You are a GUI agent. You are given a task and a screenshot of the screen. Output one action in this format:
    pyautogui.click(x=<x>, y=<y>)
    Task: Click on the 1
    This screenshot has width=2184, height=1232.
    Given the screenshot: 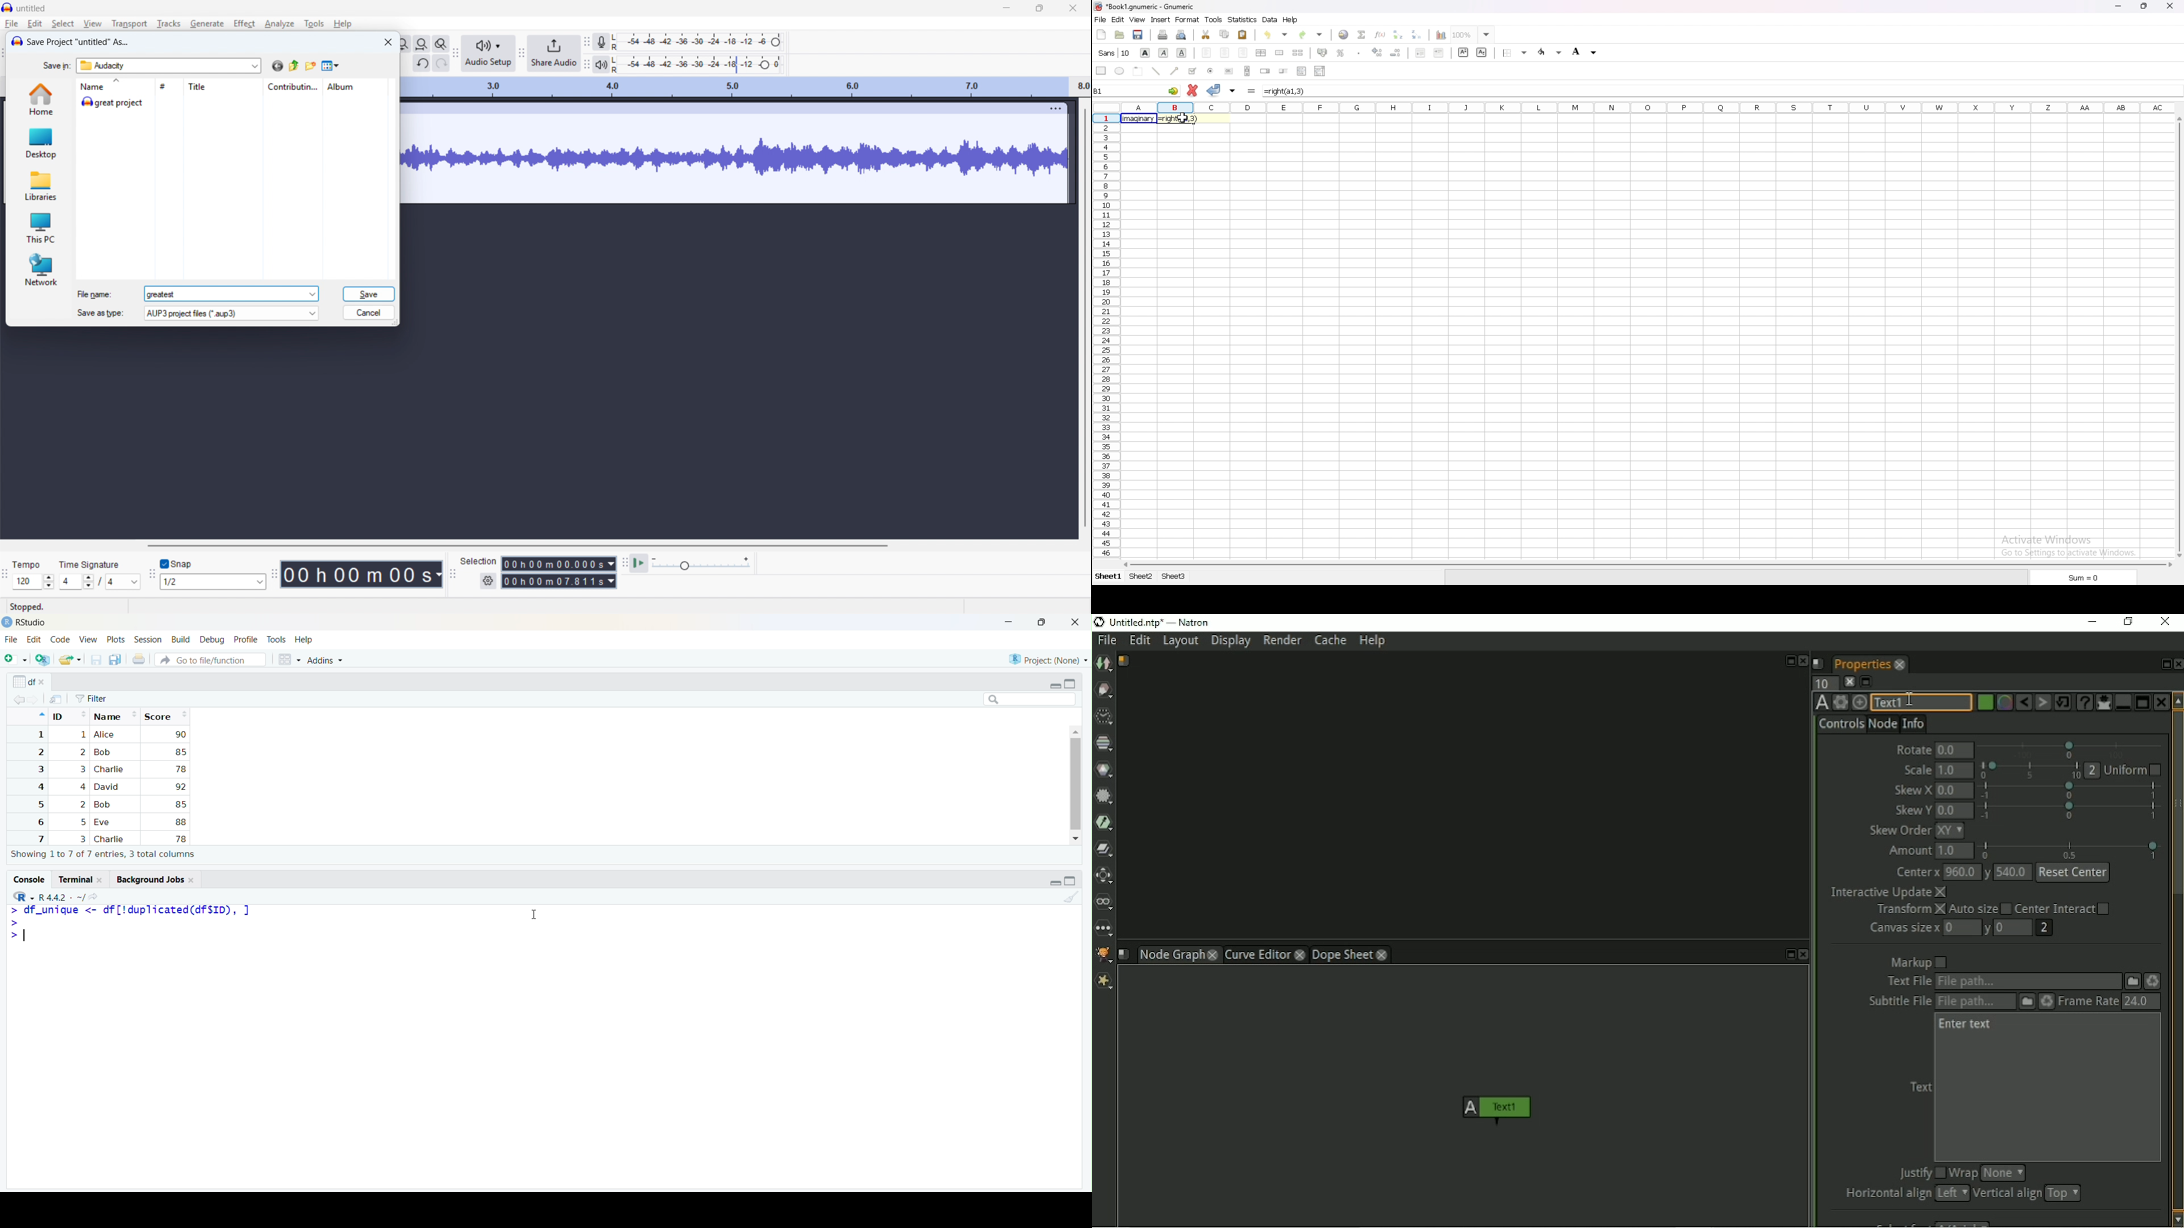 What is the action you would take?
    pyautogui.click(x=39, y=735)
    